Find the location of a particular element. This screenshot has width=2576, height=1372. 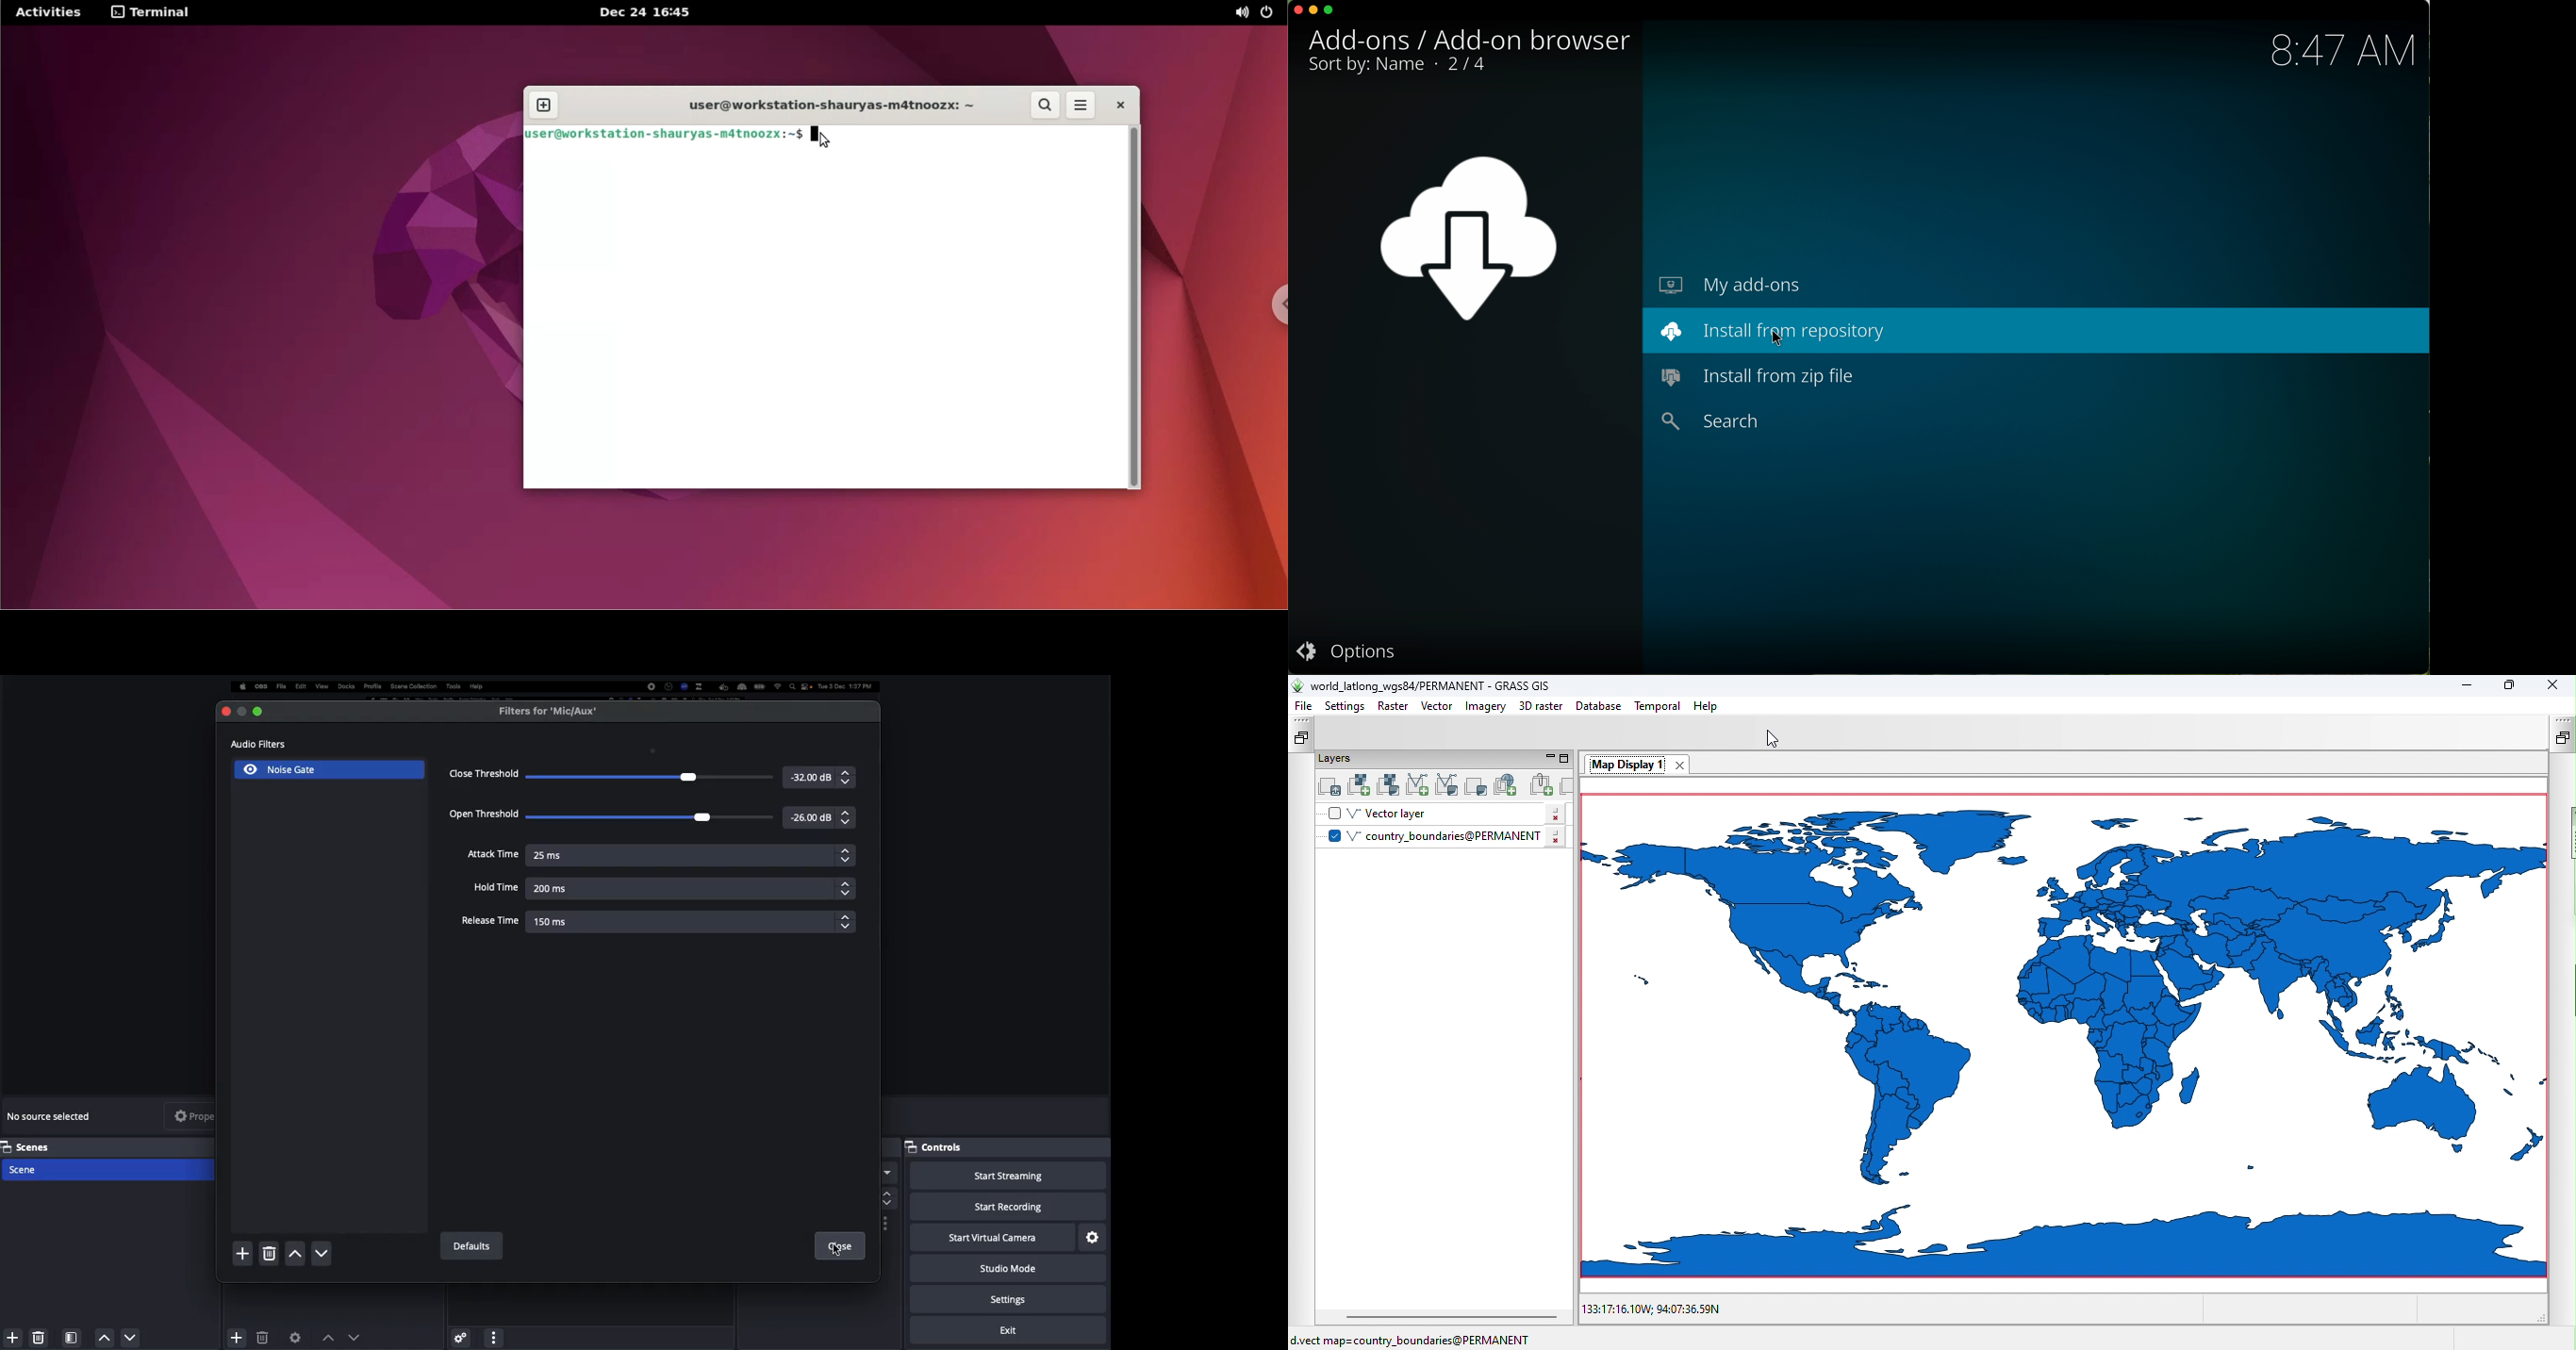

Move down is located at coordinates (355, 1337).